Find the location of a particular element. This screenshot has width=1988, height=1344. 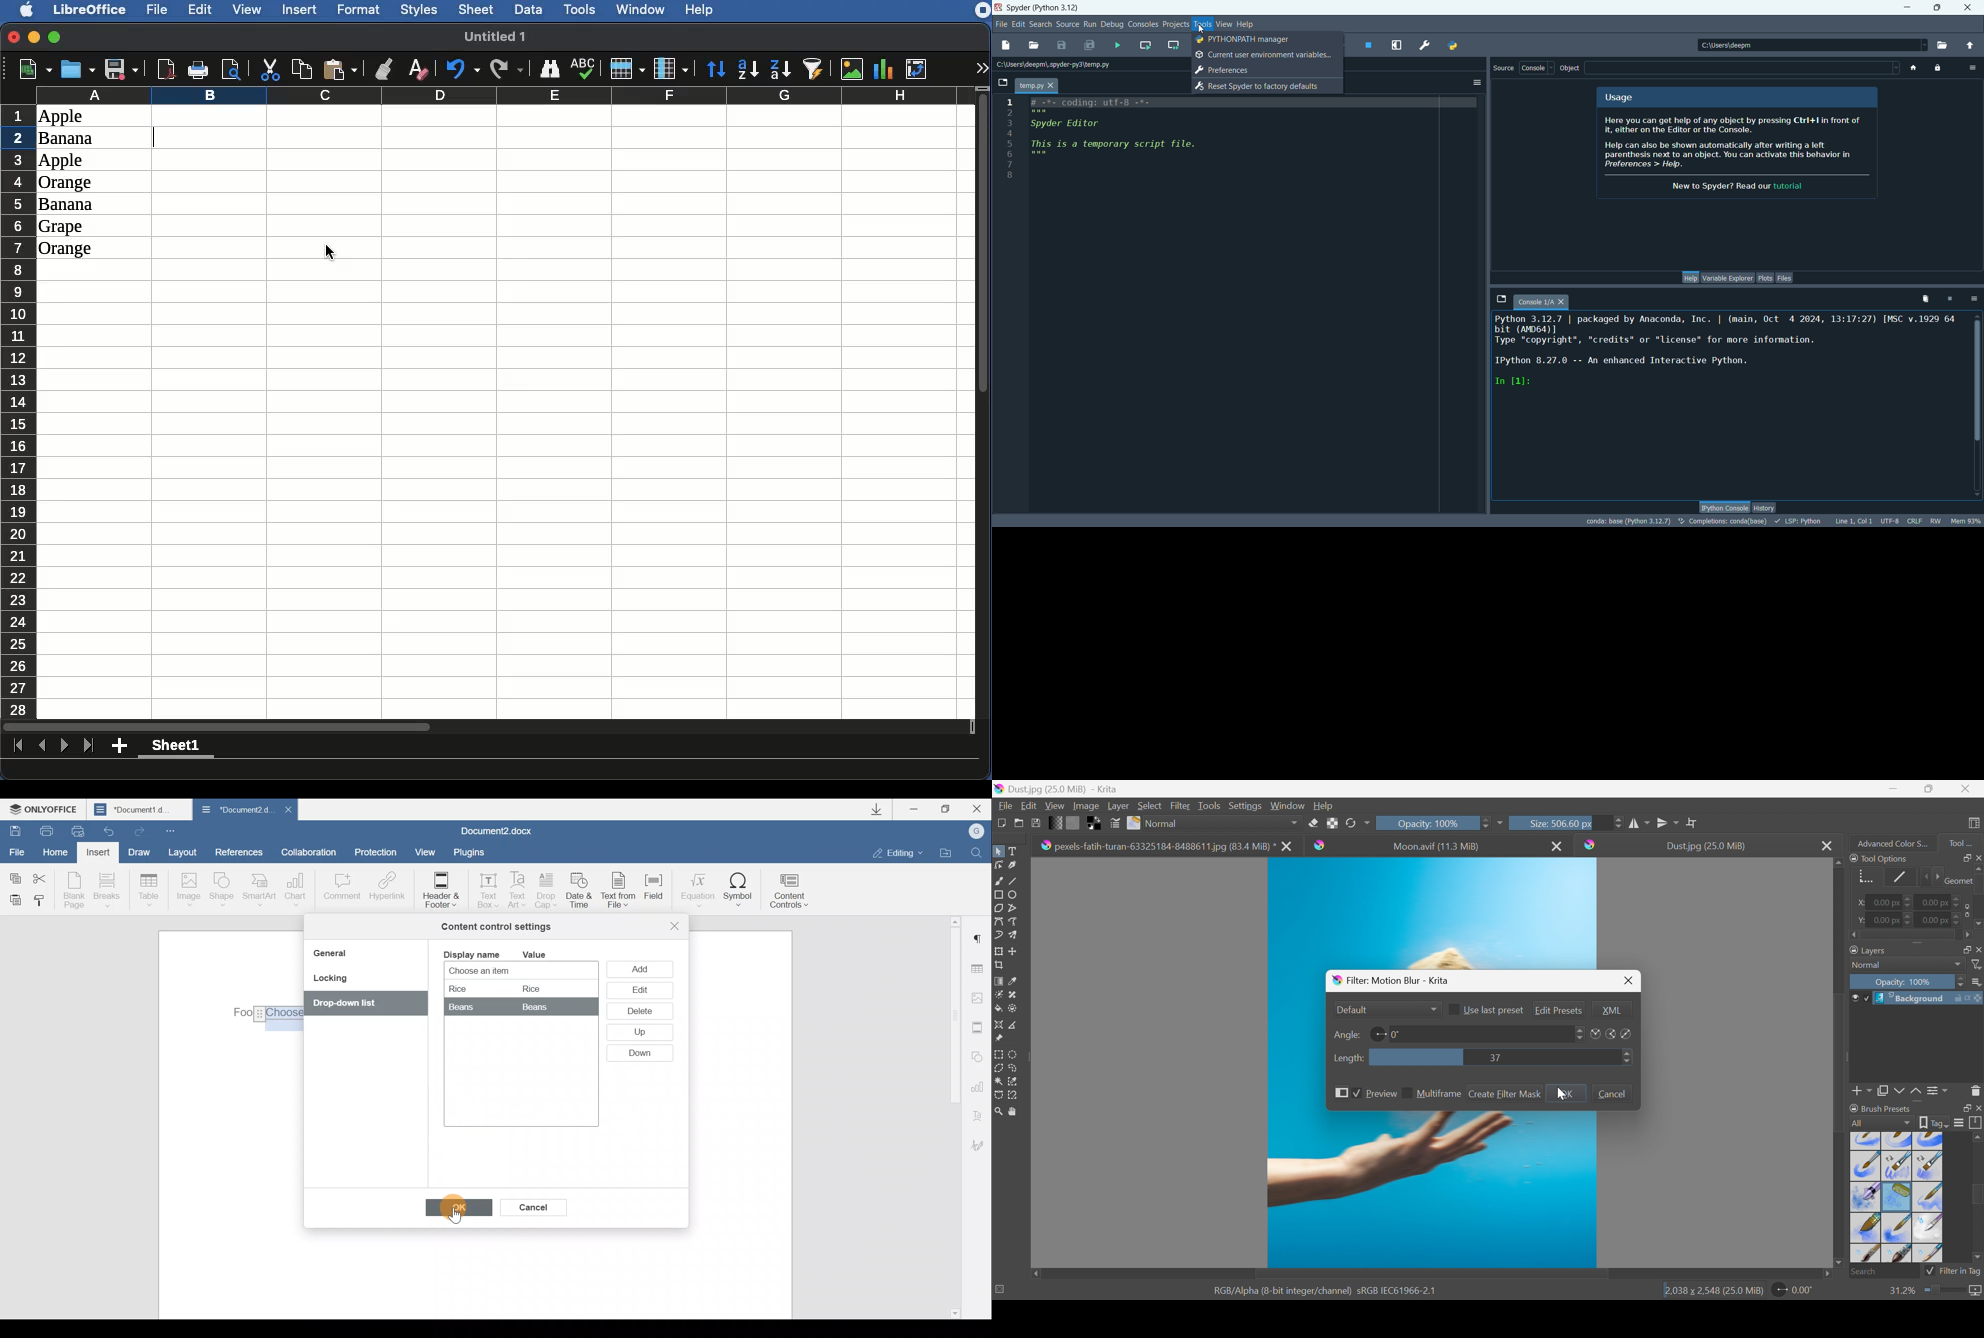

Close is located at coordinates (1978, 1109).